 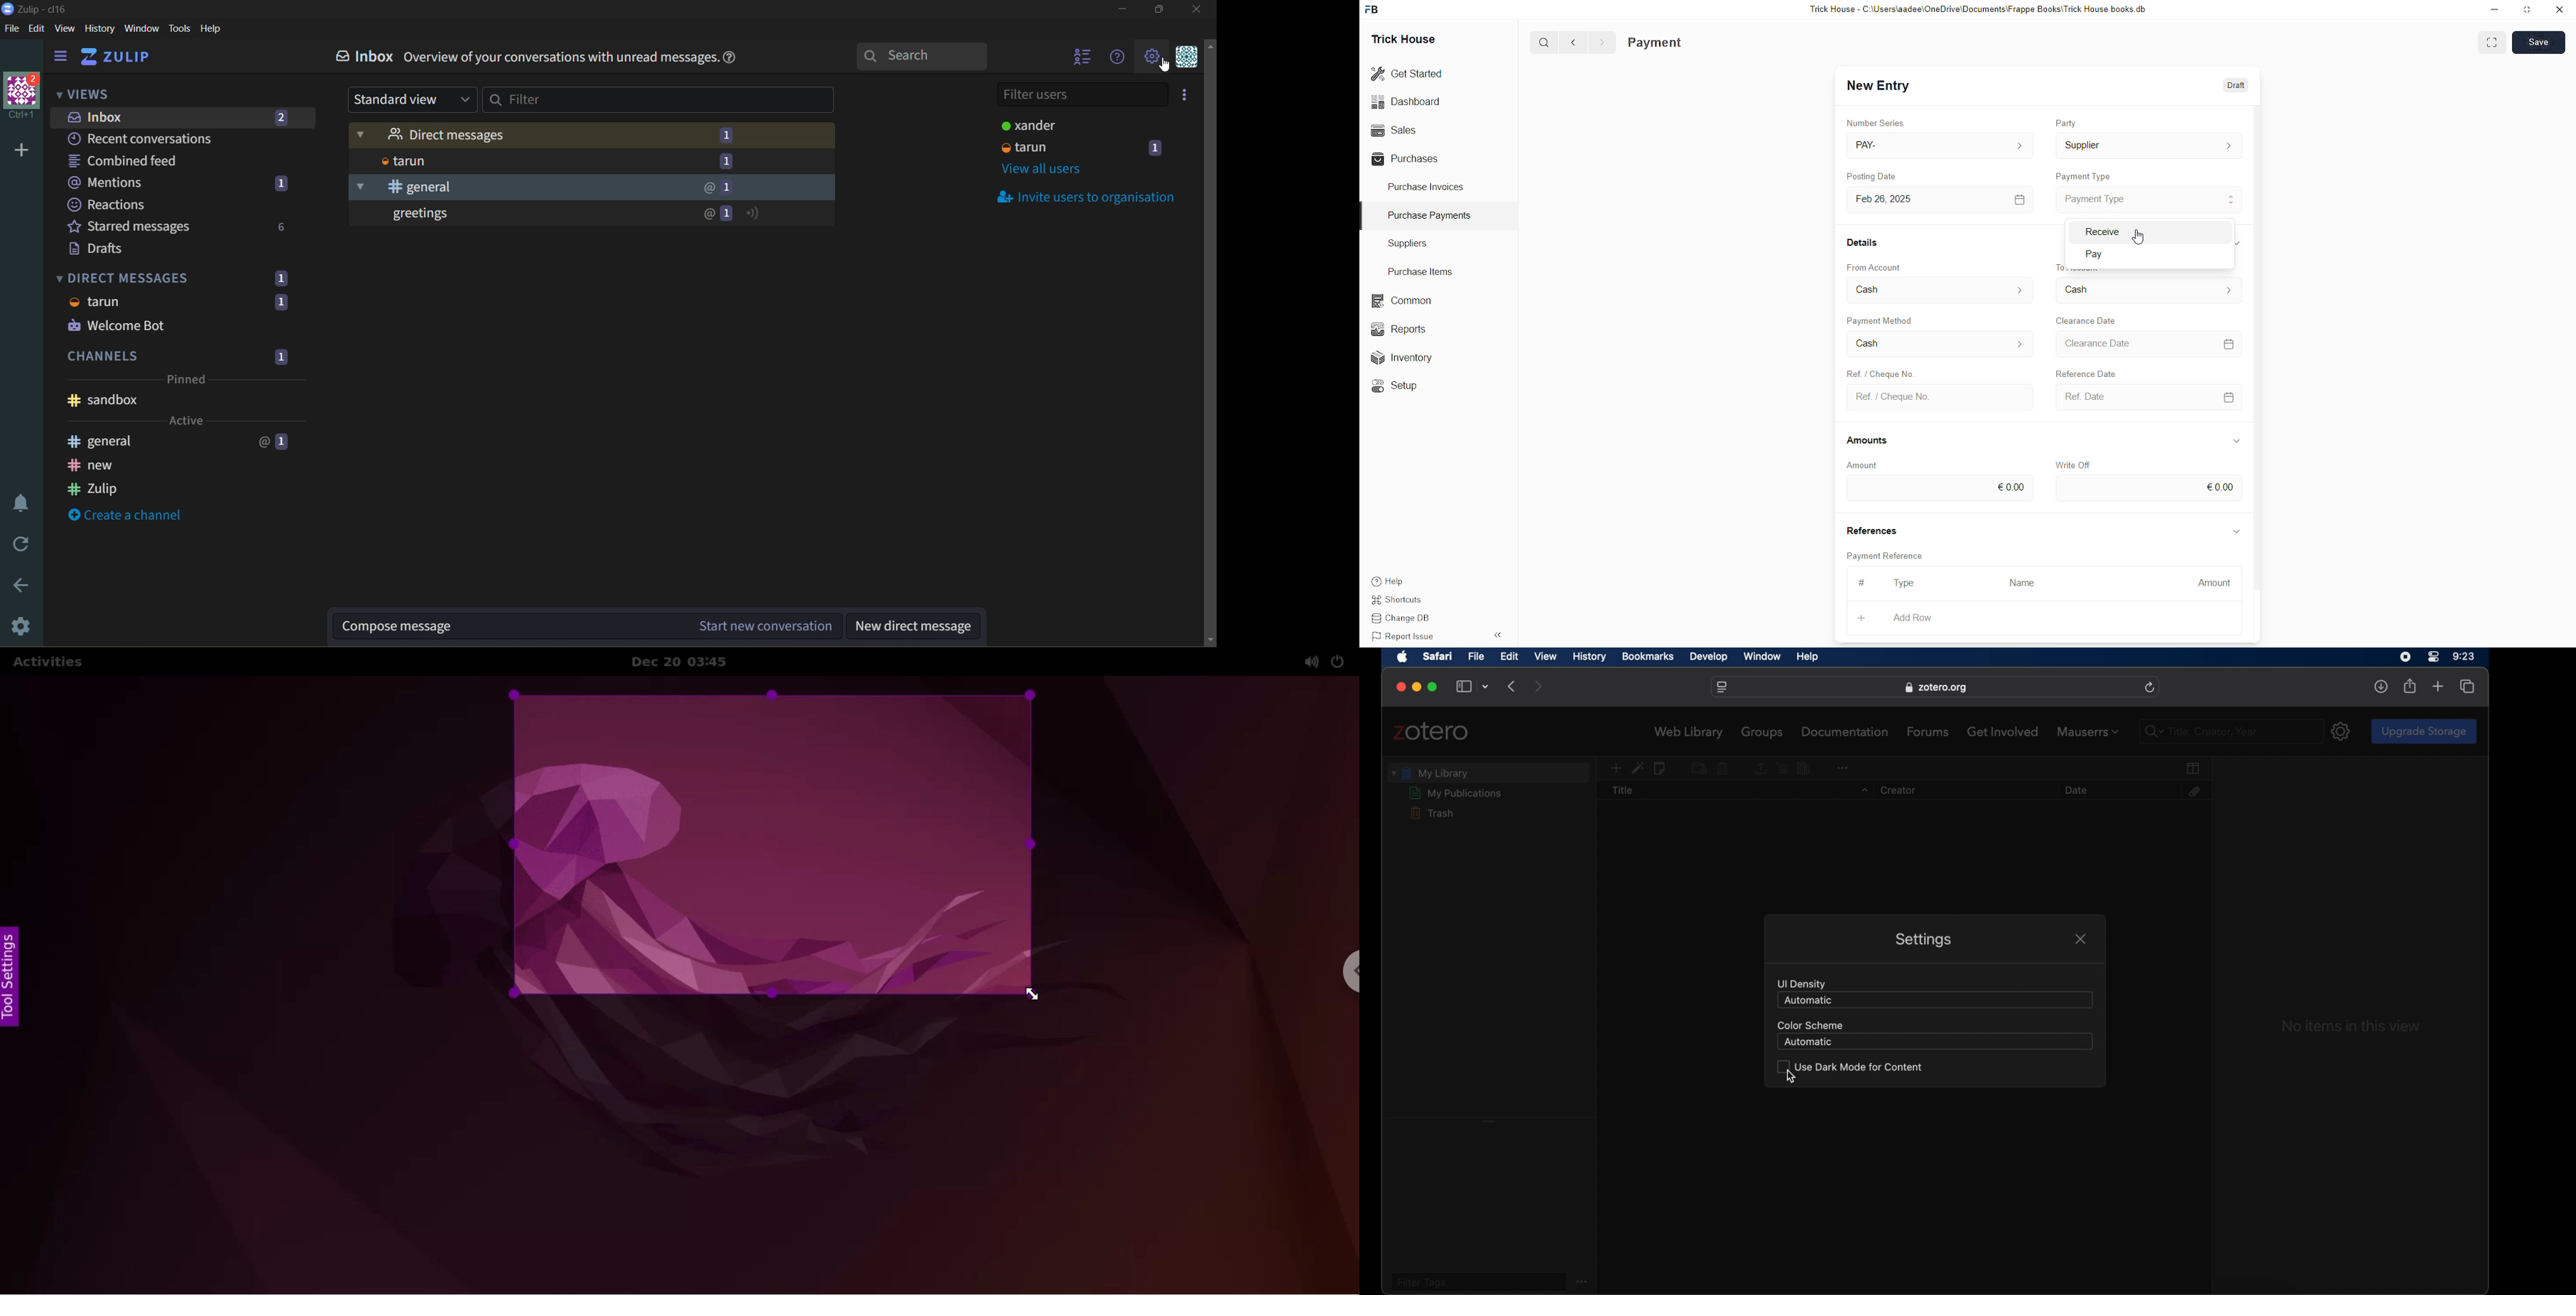 What do you see at coordinates (1513, 685) in the screenshot?
I see `previous` at bounding box center [1513, 685].